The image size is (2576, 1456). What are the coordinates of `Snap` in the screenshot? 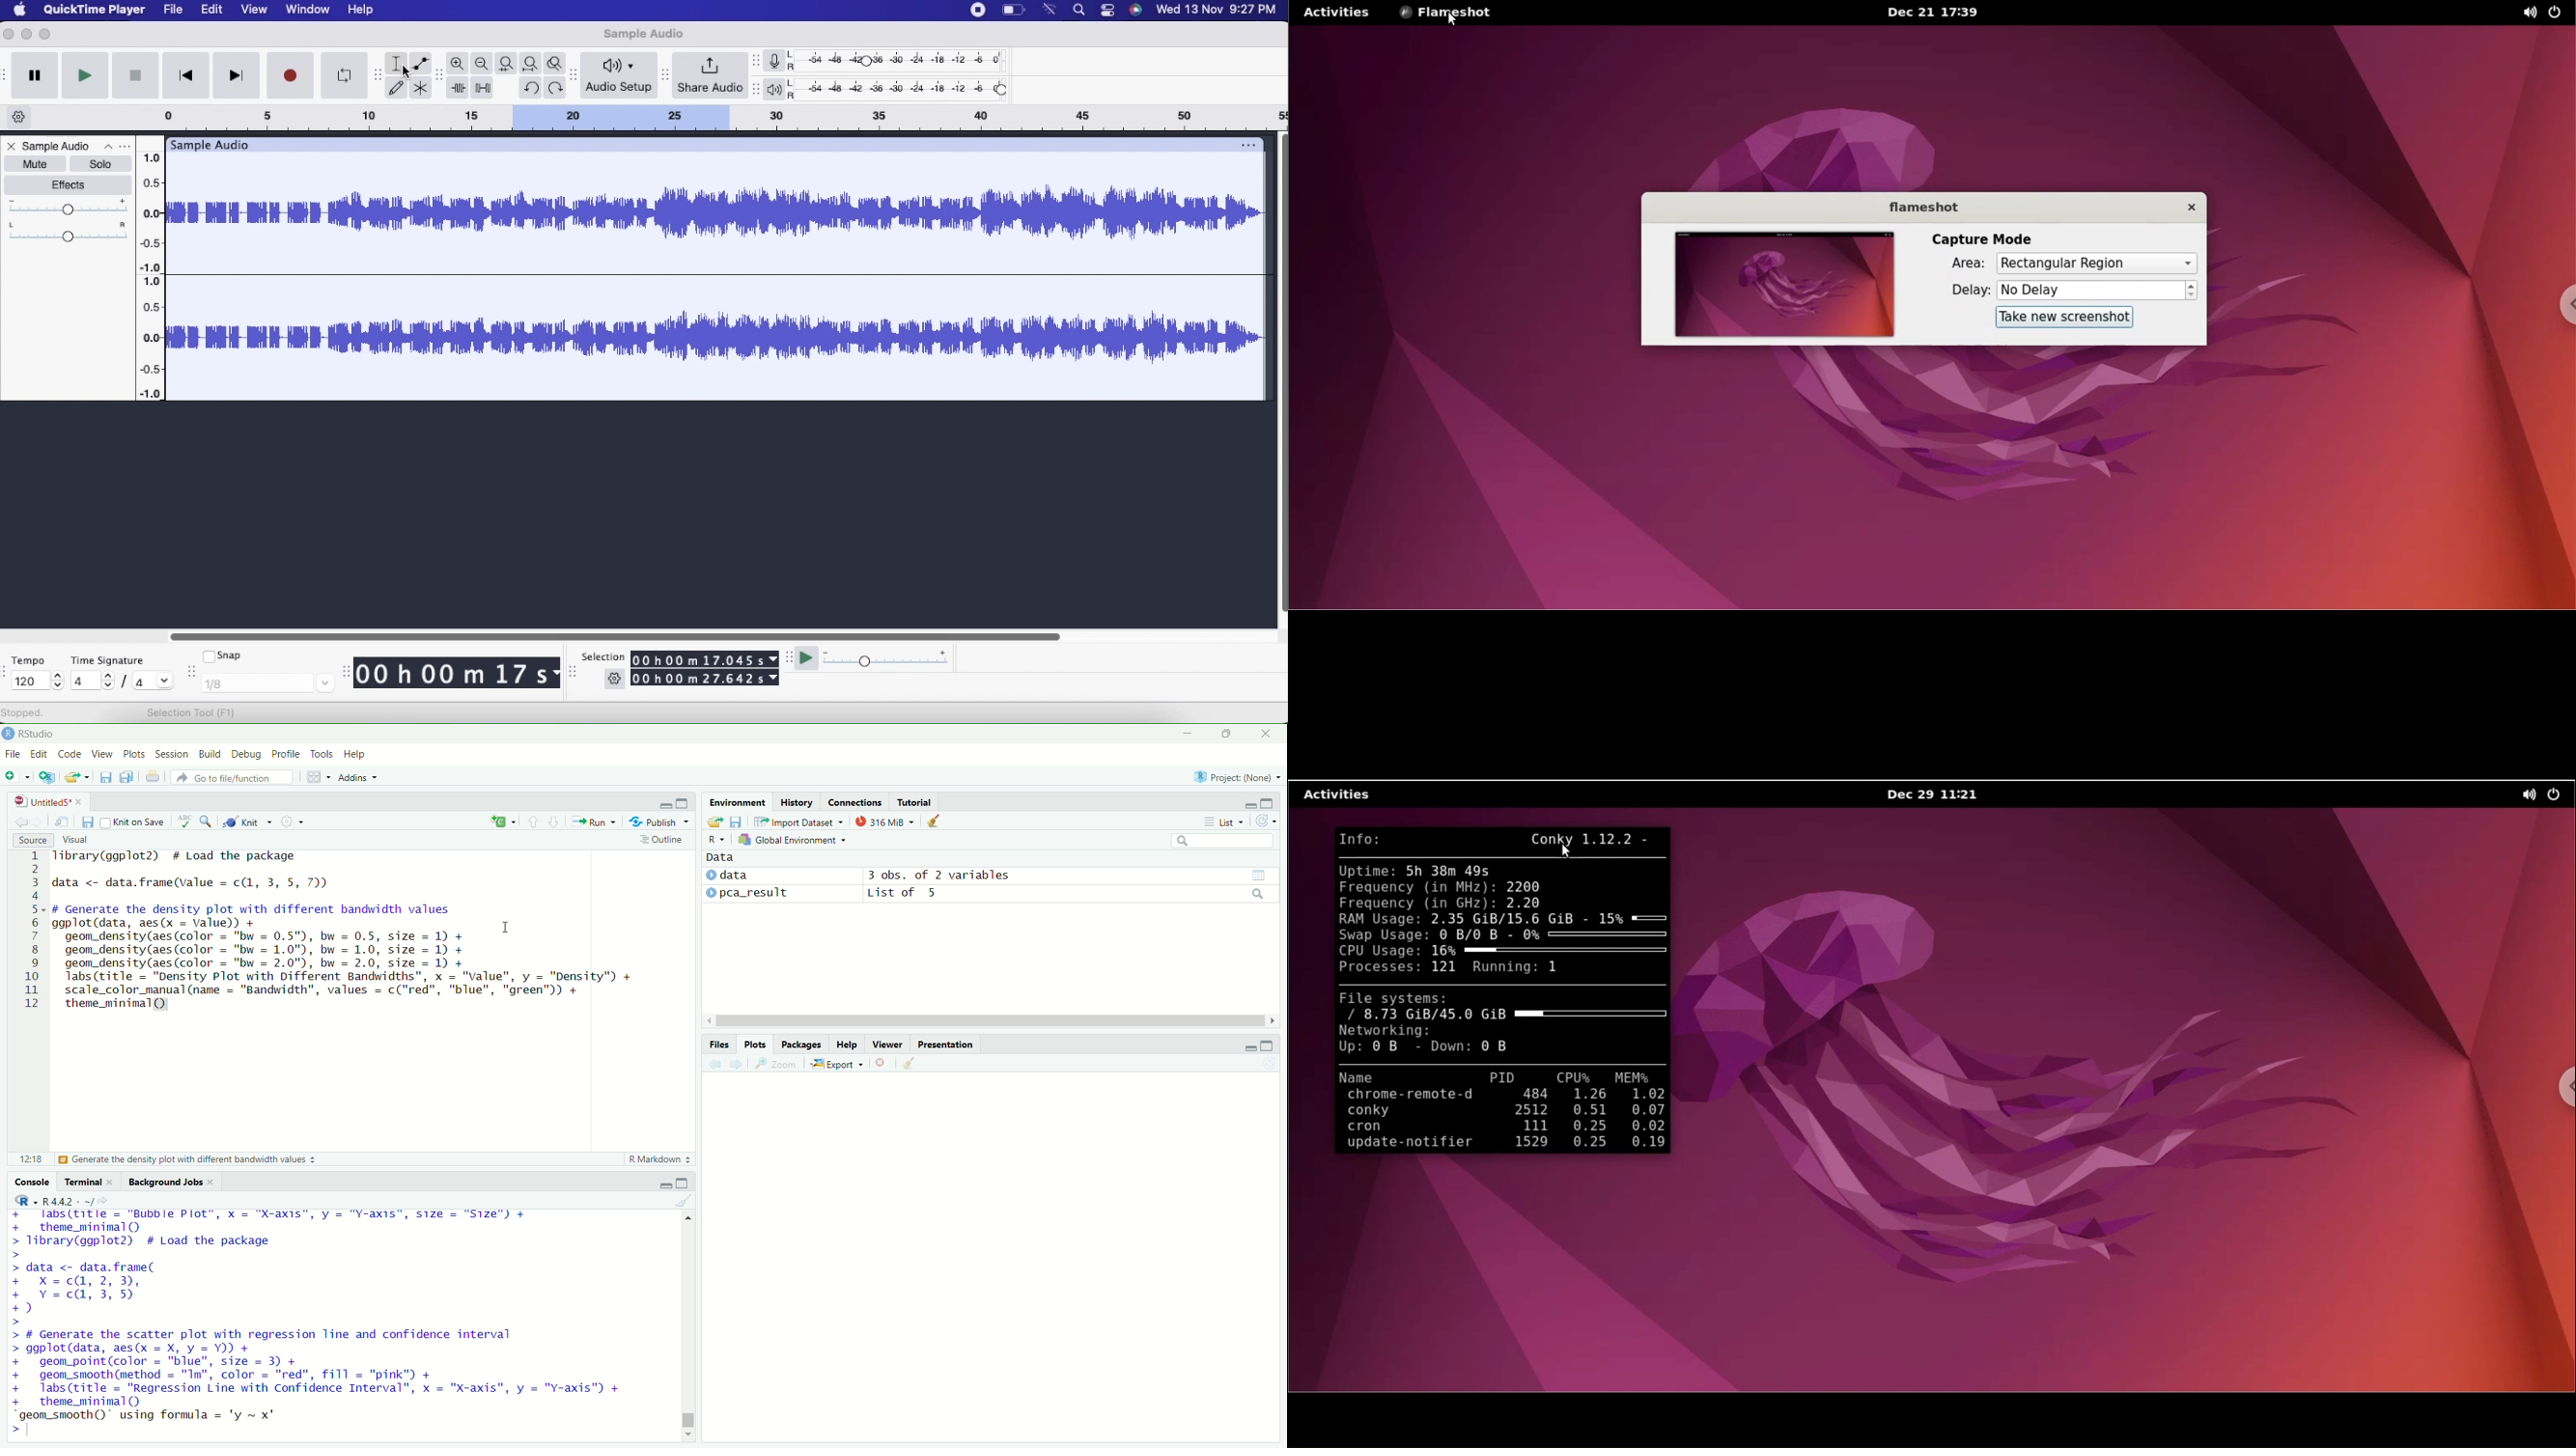 It's located at (223, 654).